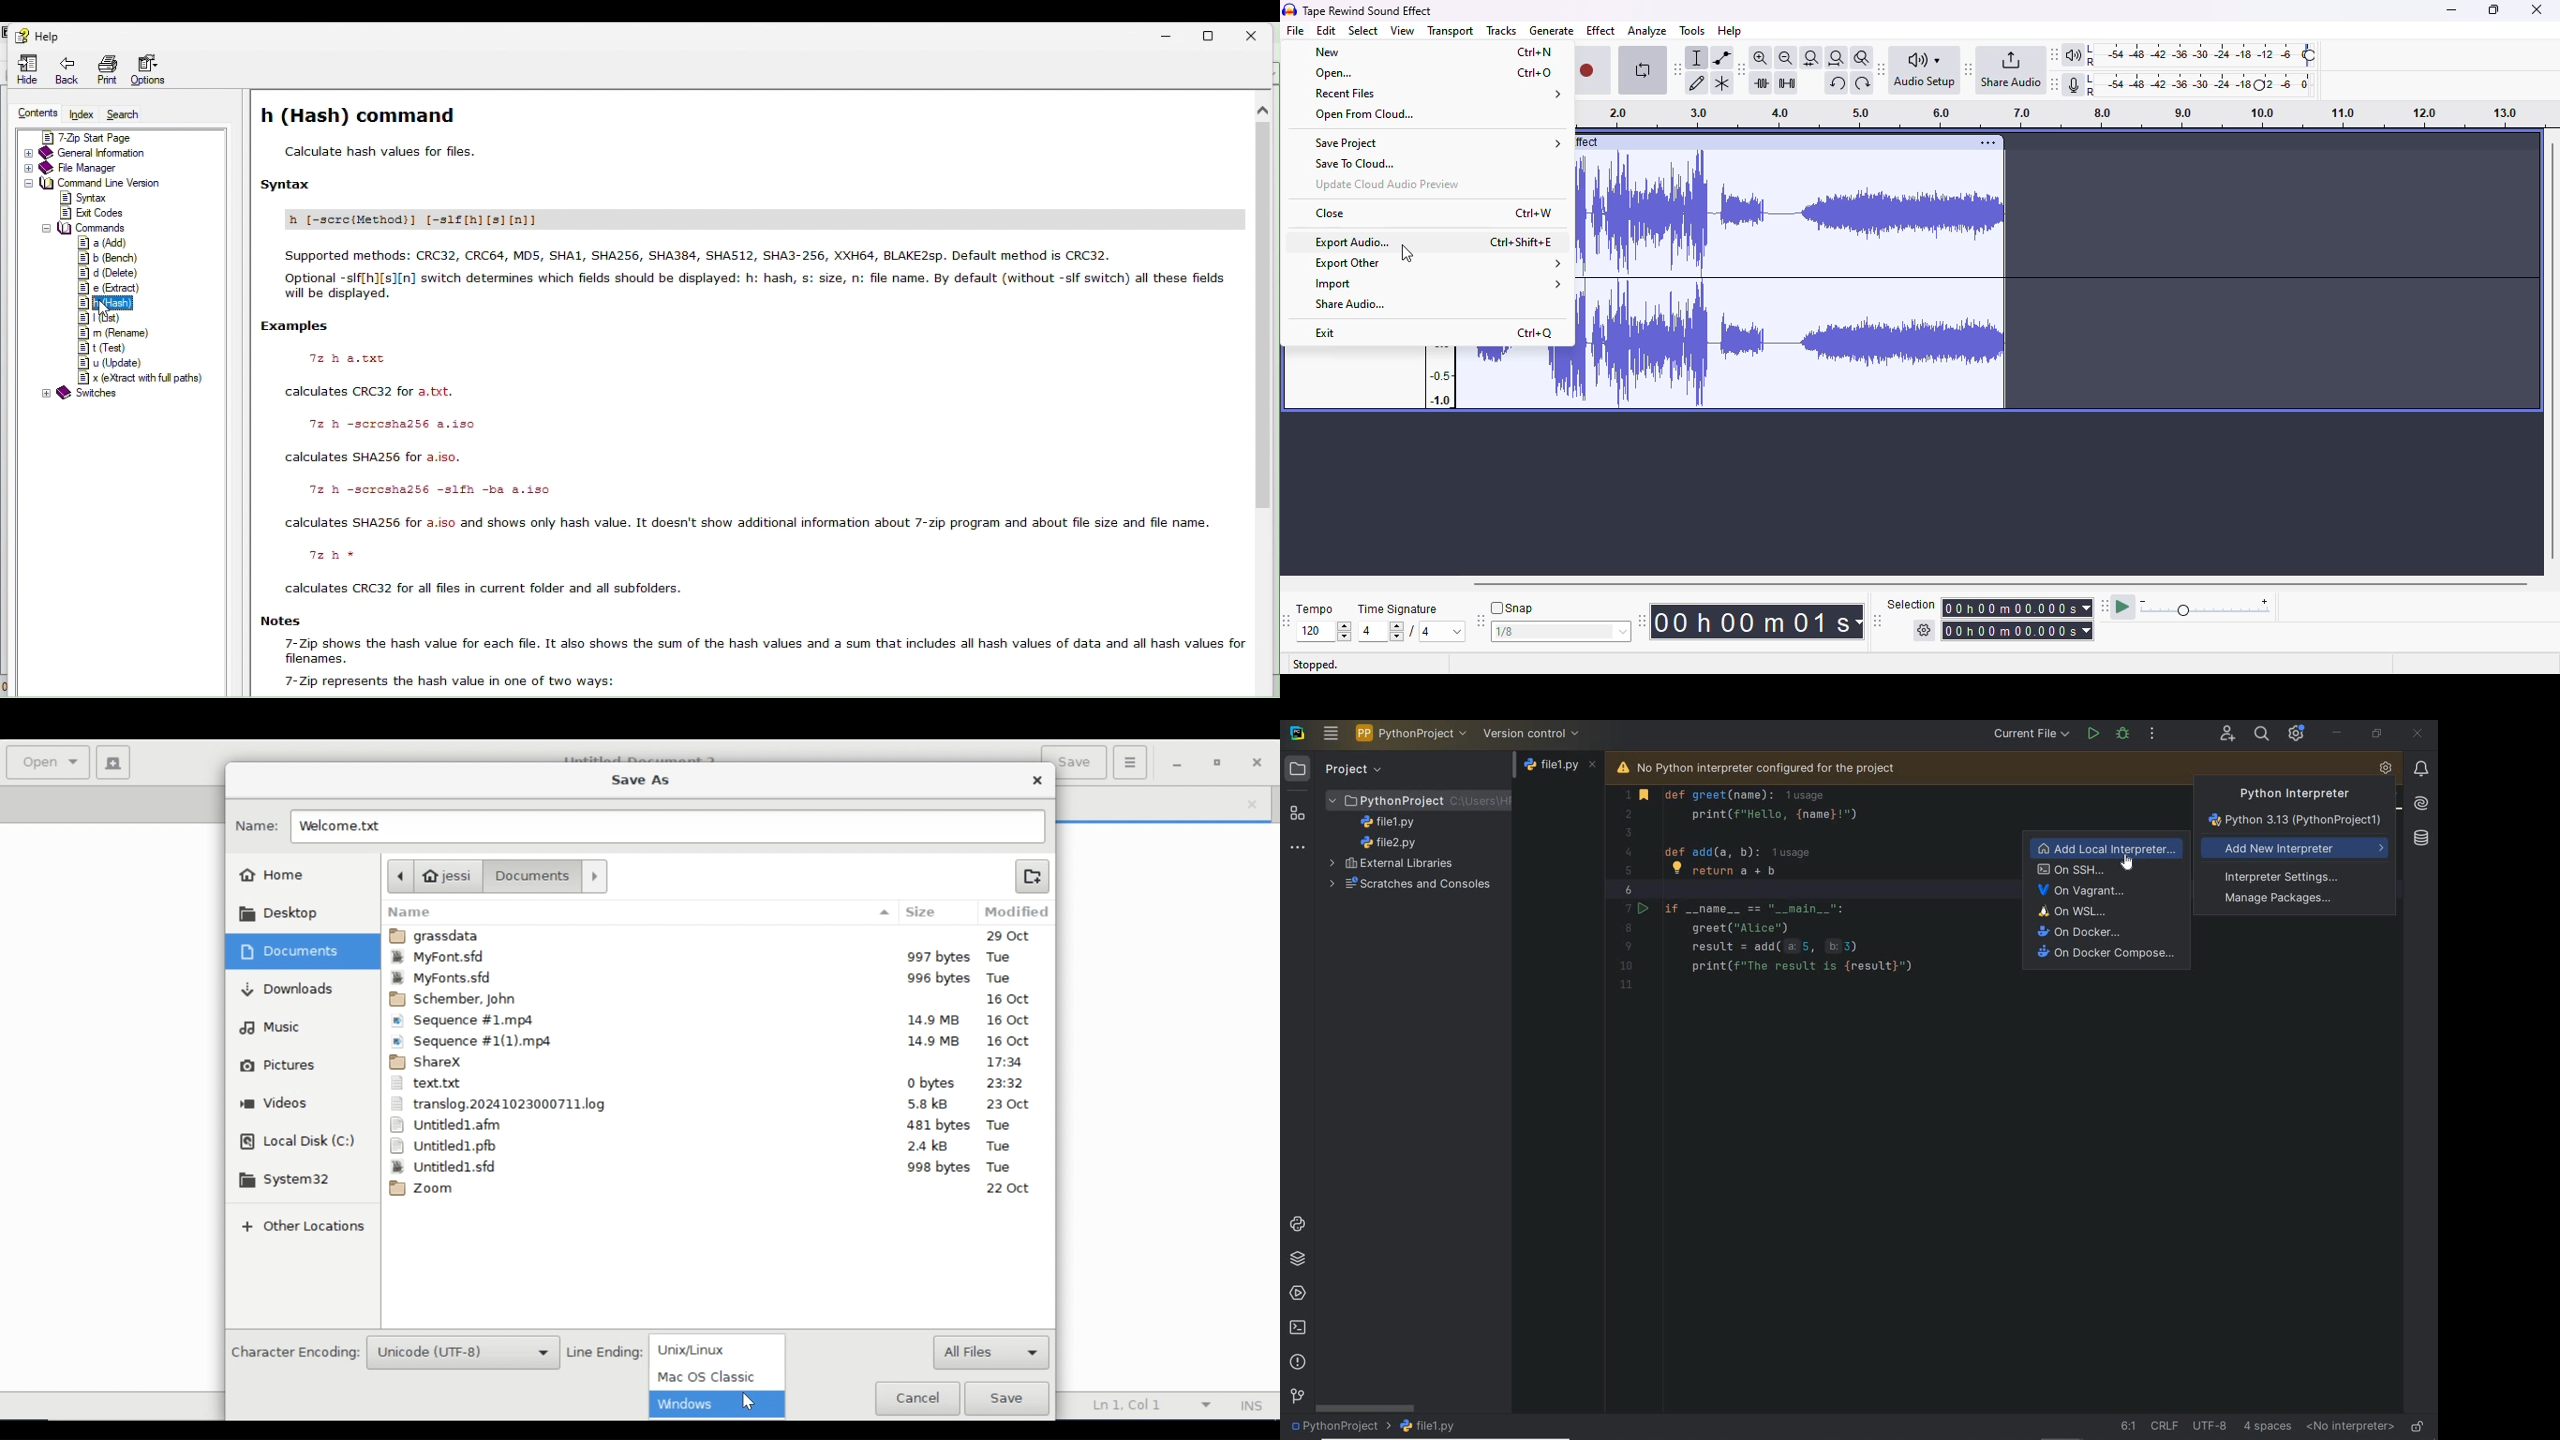  I want to click on Close, so click(1259, 31).